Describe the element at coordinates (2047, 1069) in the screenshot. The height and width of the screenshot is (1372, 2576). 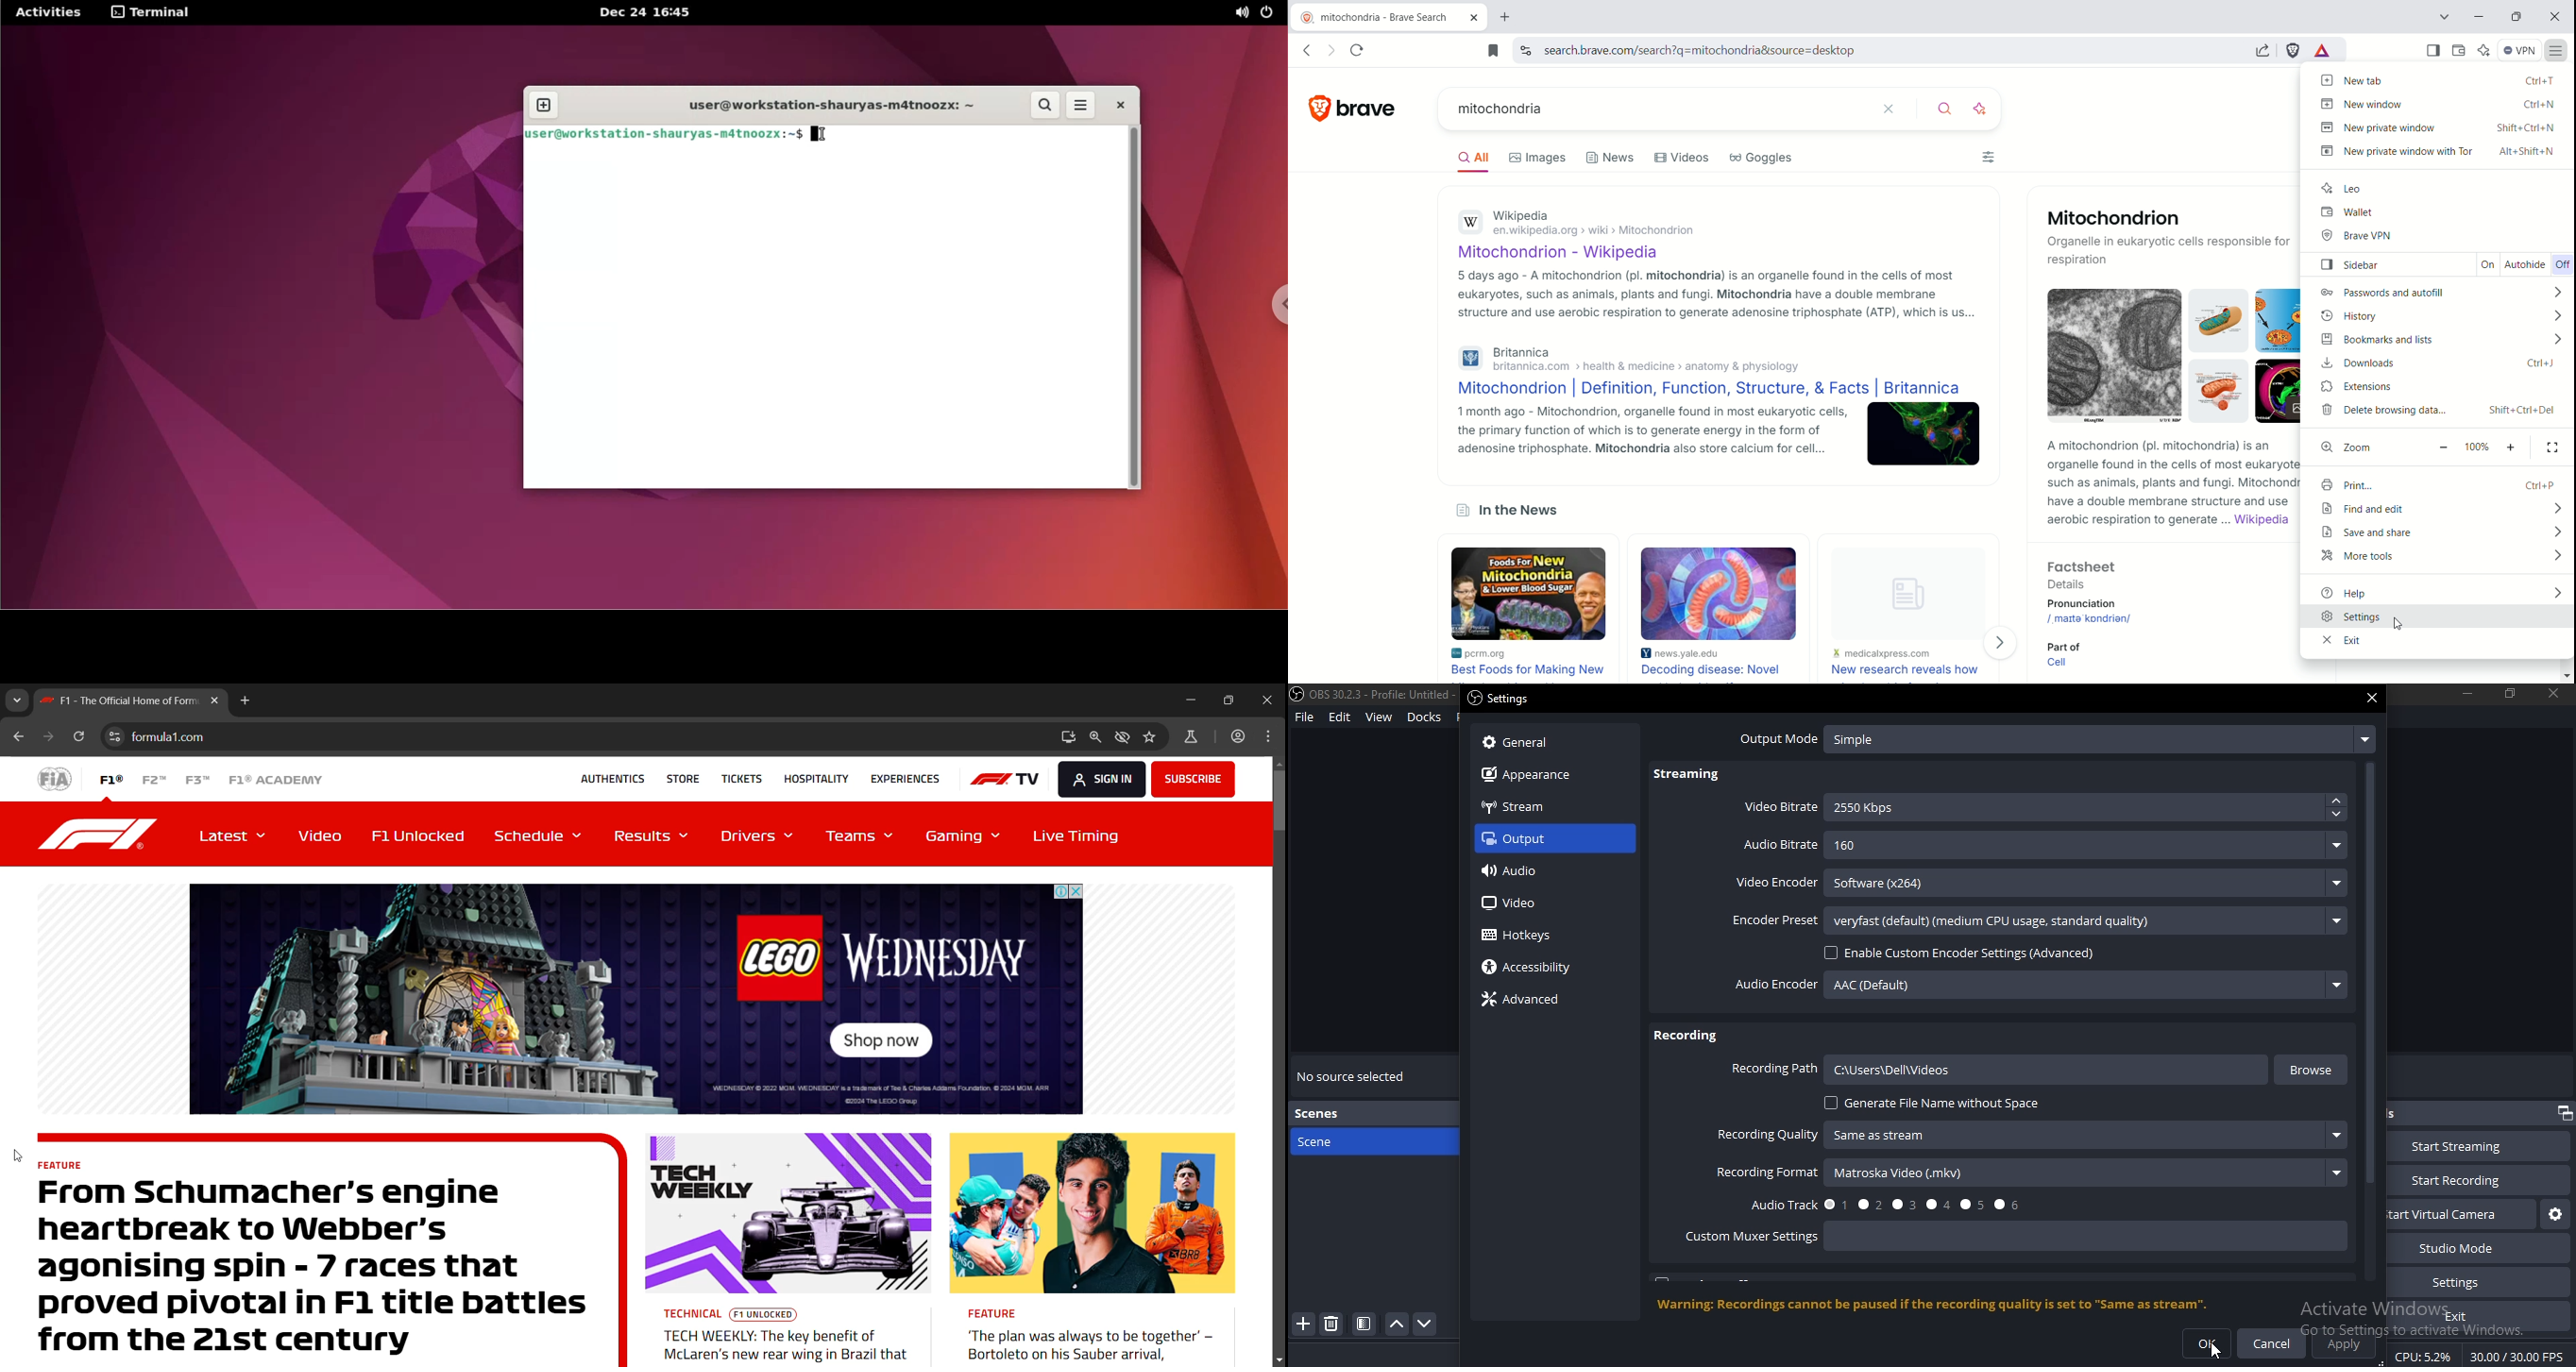
I see `C:\Users\Dell\videos` at that location.